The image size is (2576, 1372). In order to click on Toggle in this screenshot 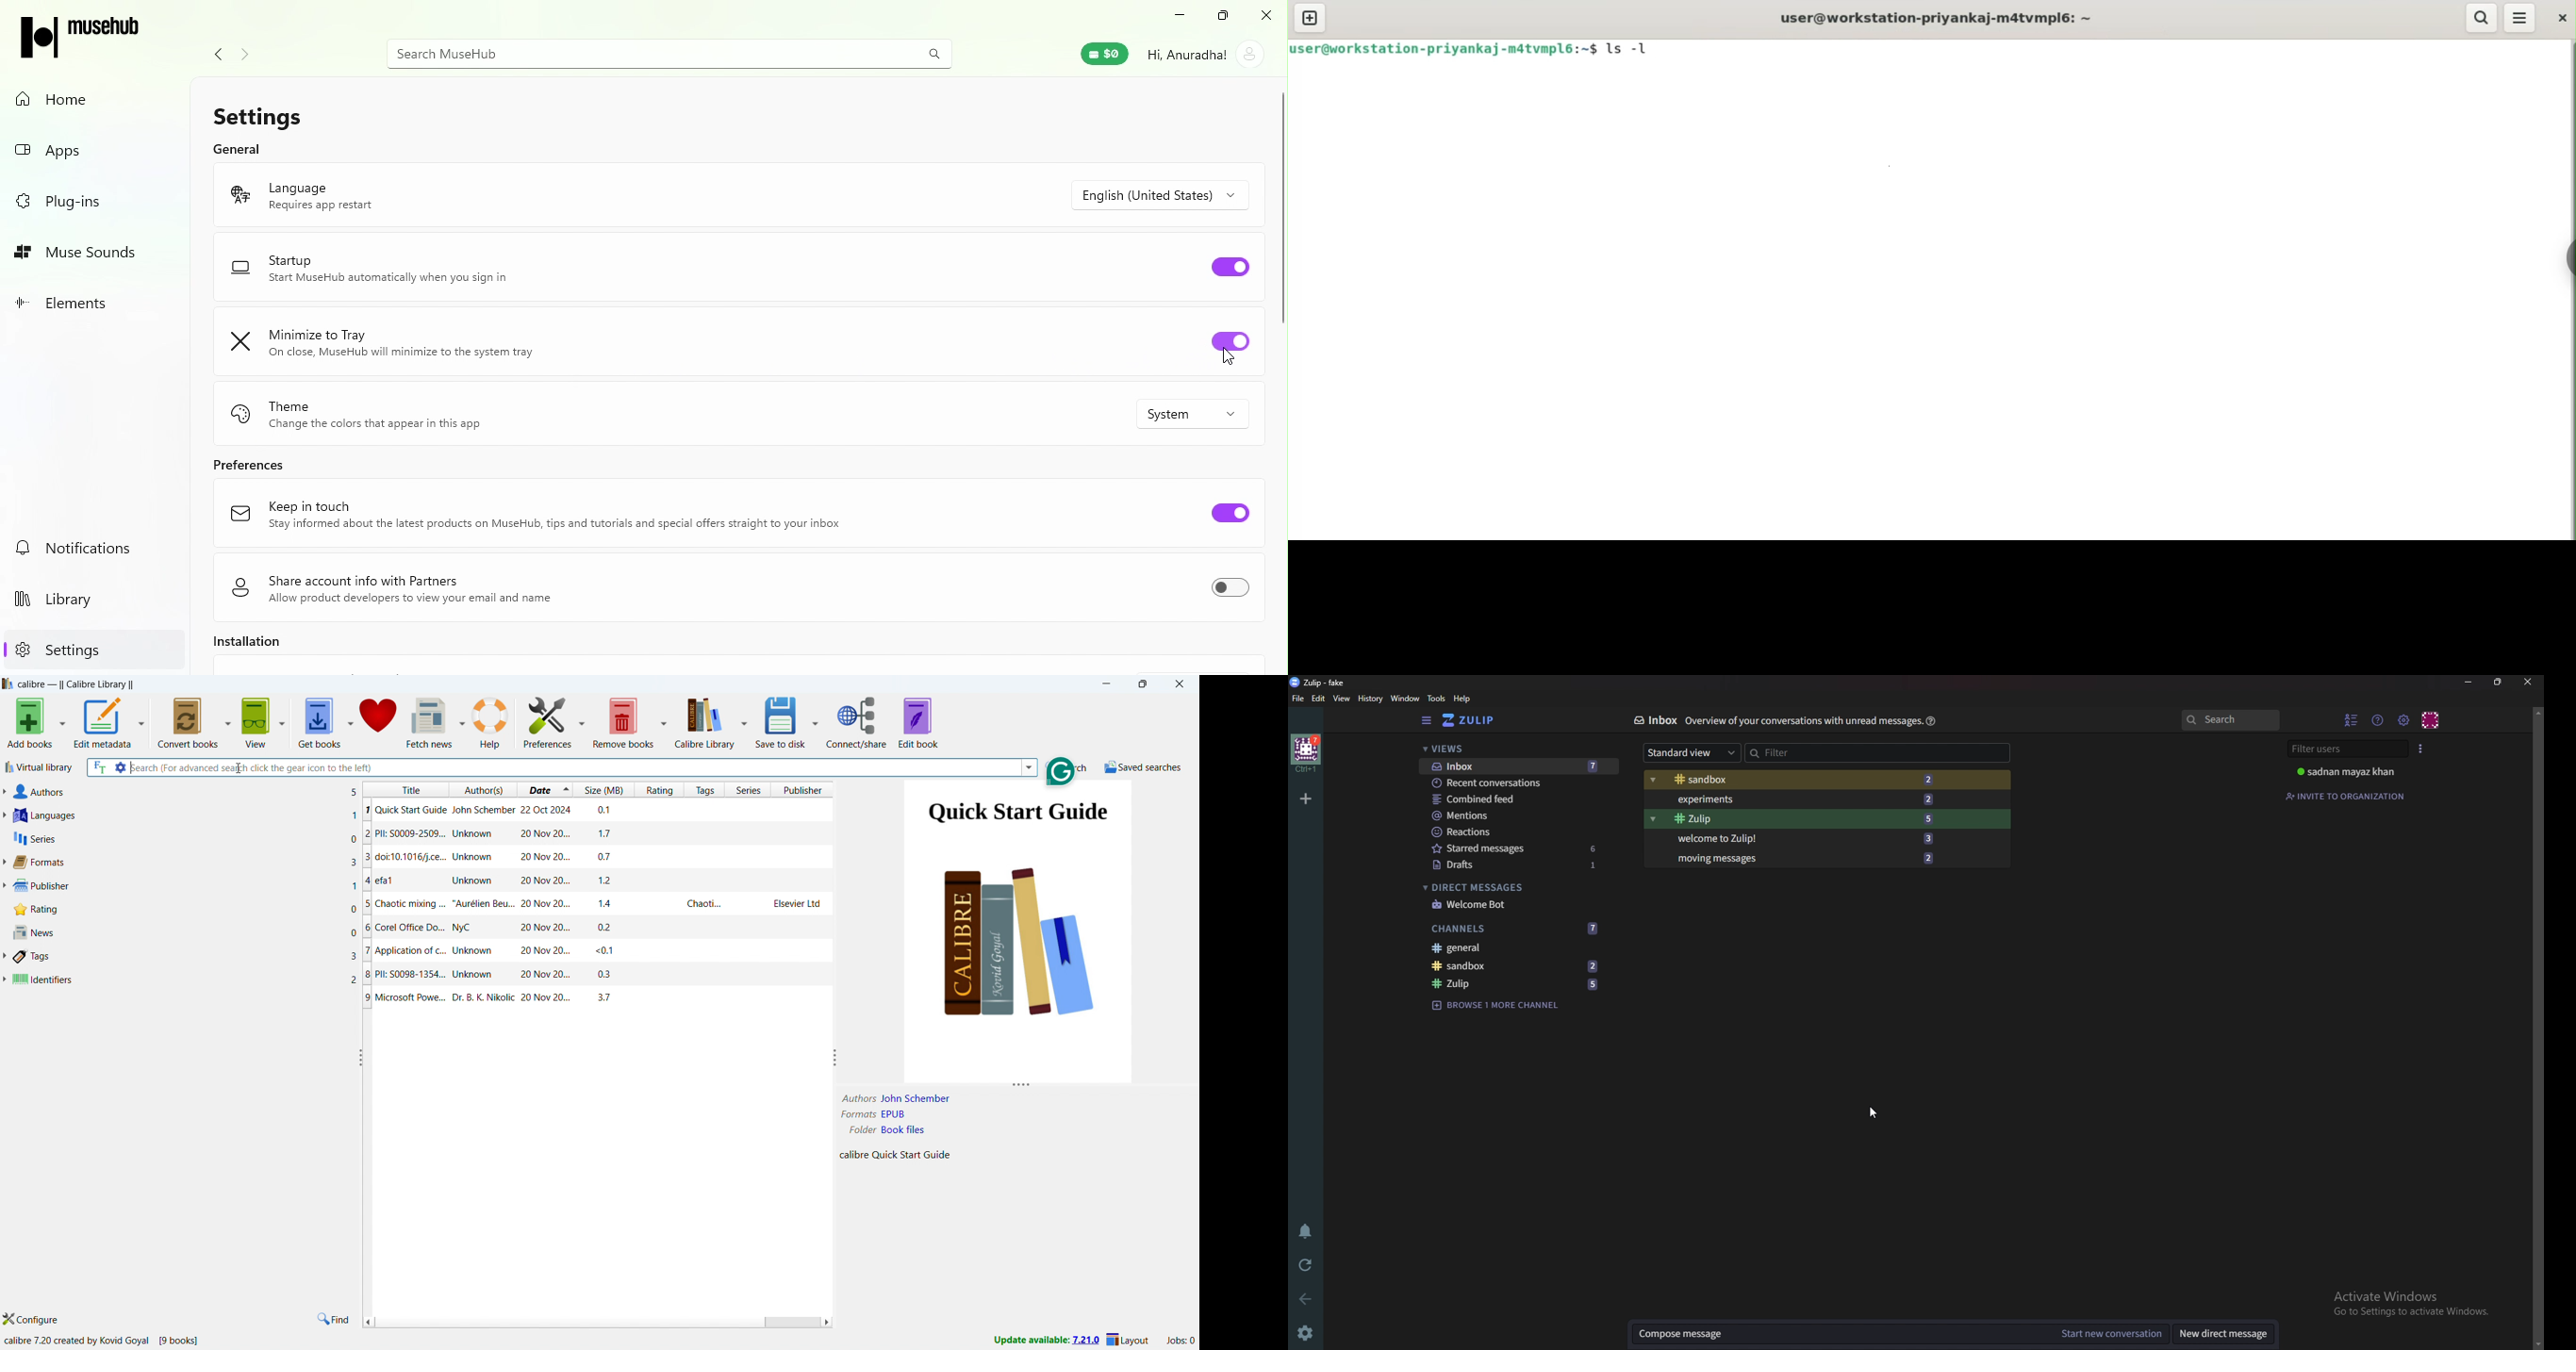, I will do `click(1225, 268)`.